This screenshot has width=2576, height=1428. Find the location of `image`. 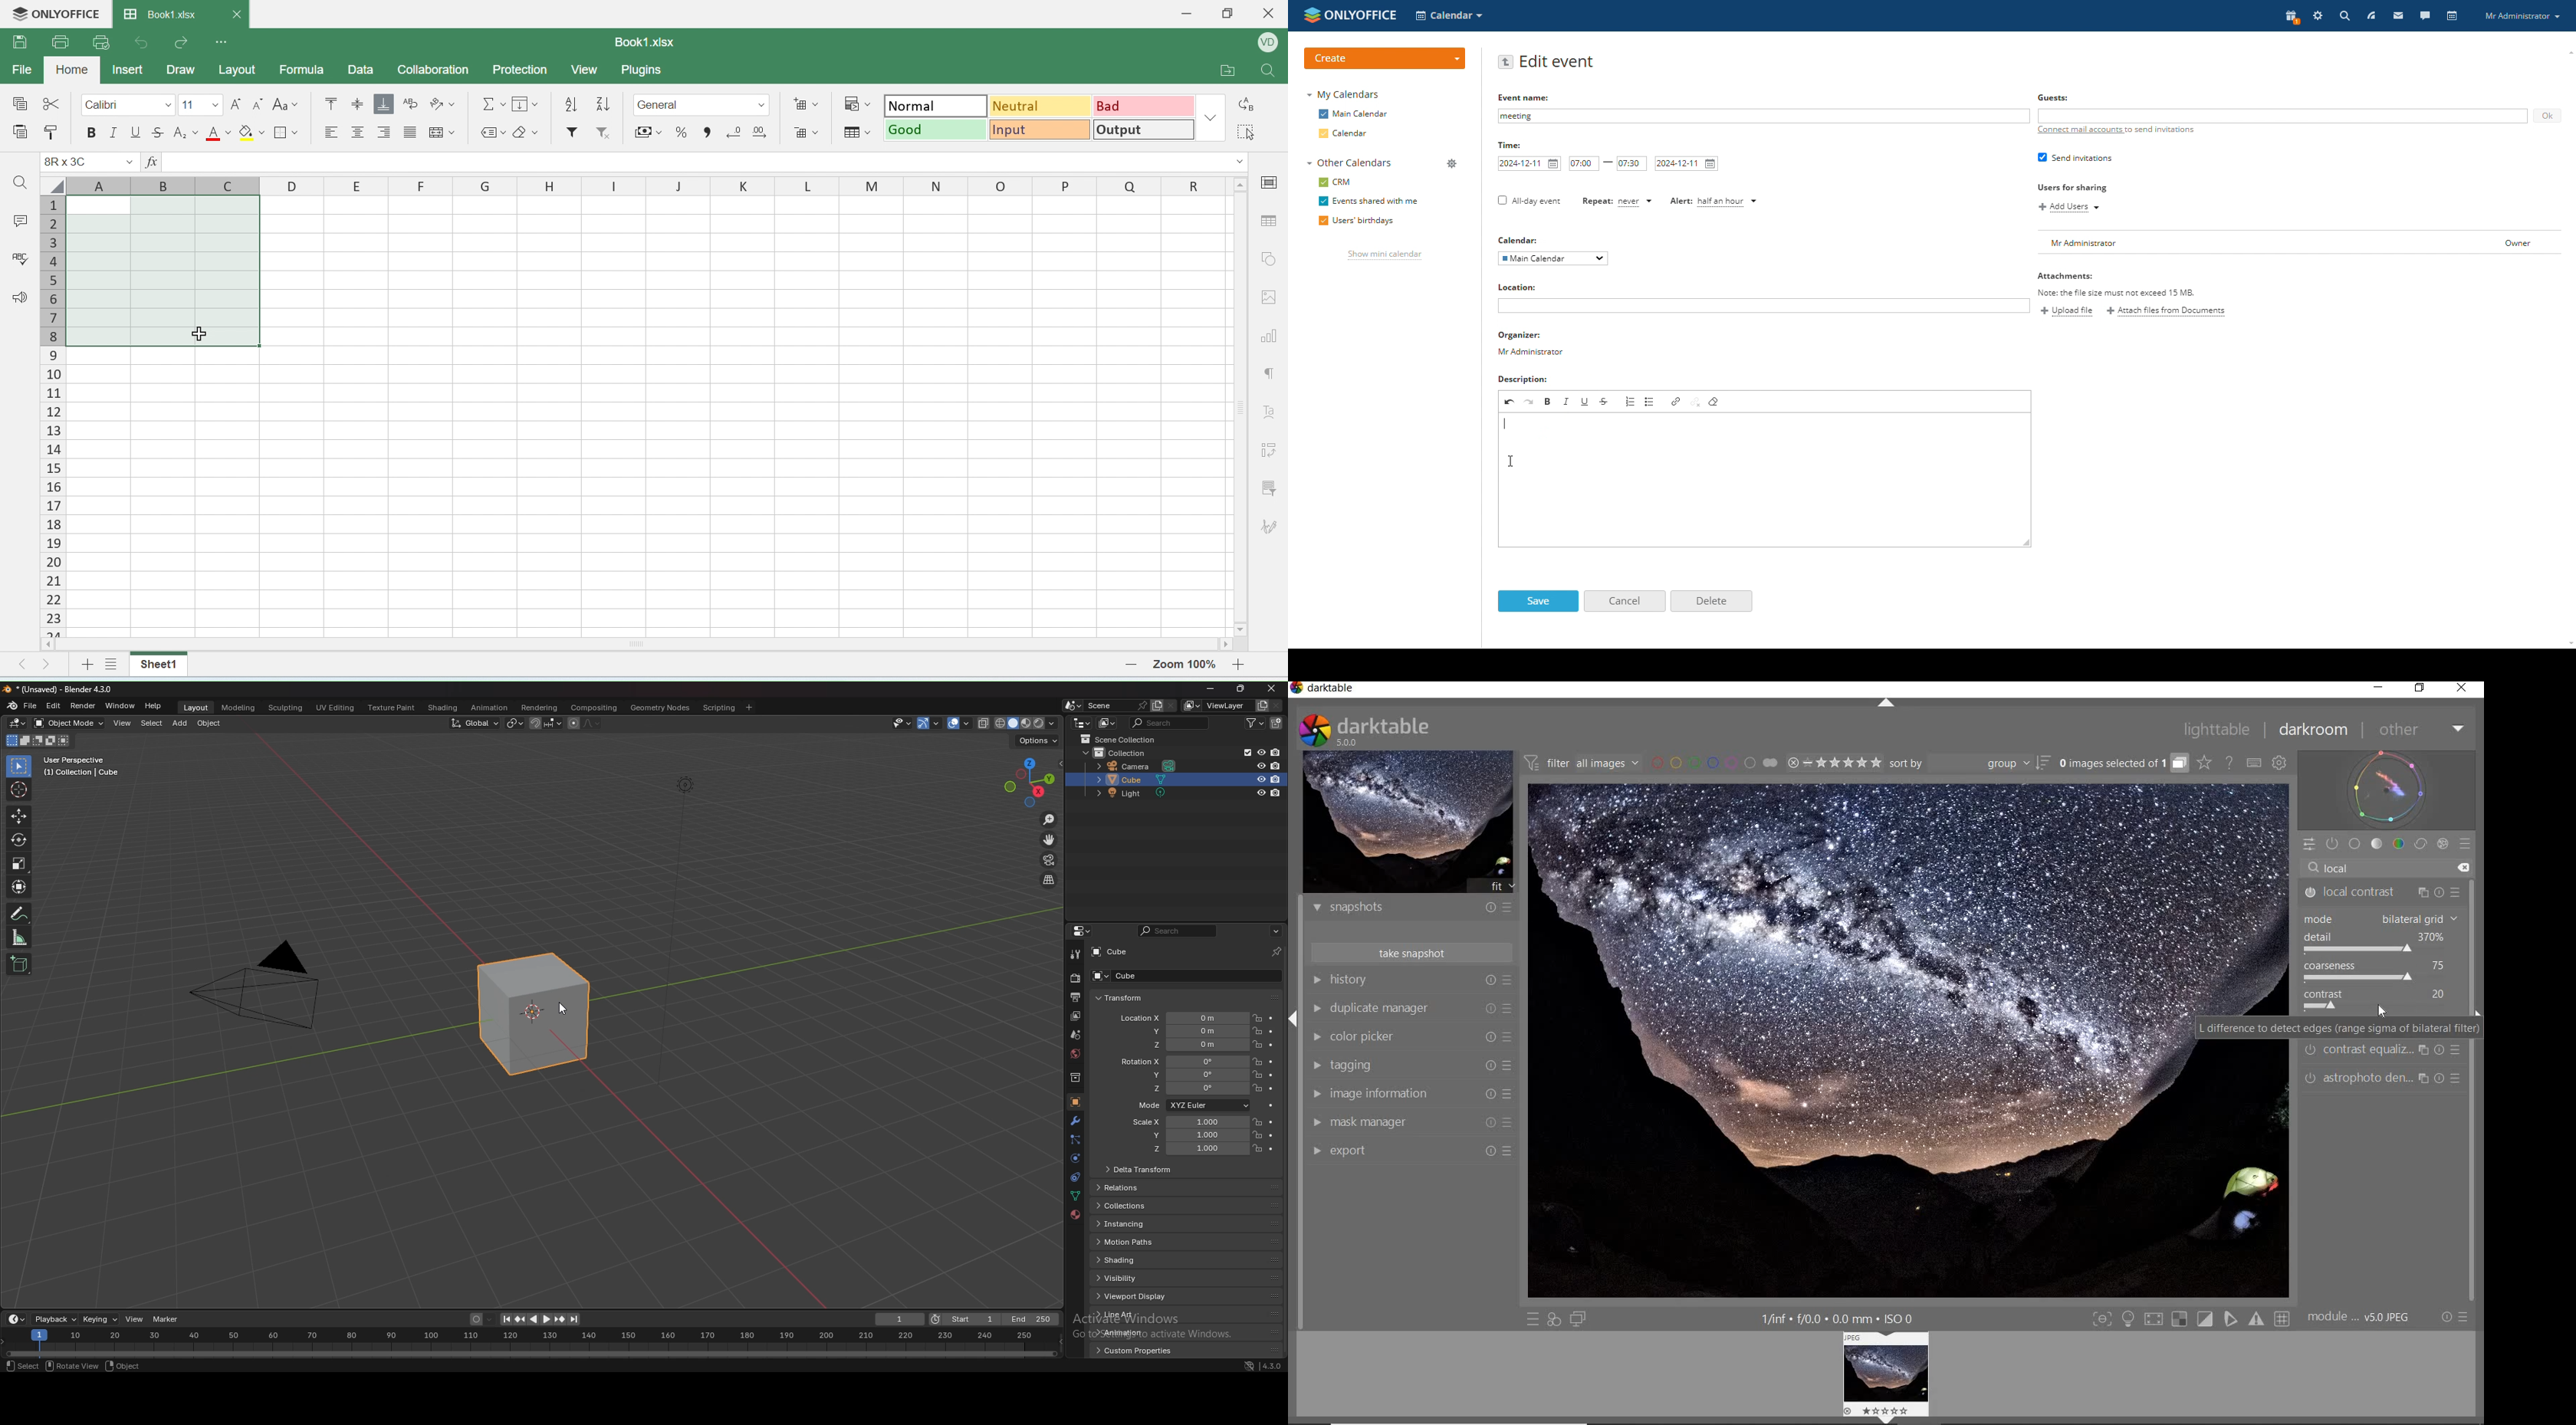

image is located at coordinates (1271, 300).